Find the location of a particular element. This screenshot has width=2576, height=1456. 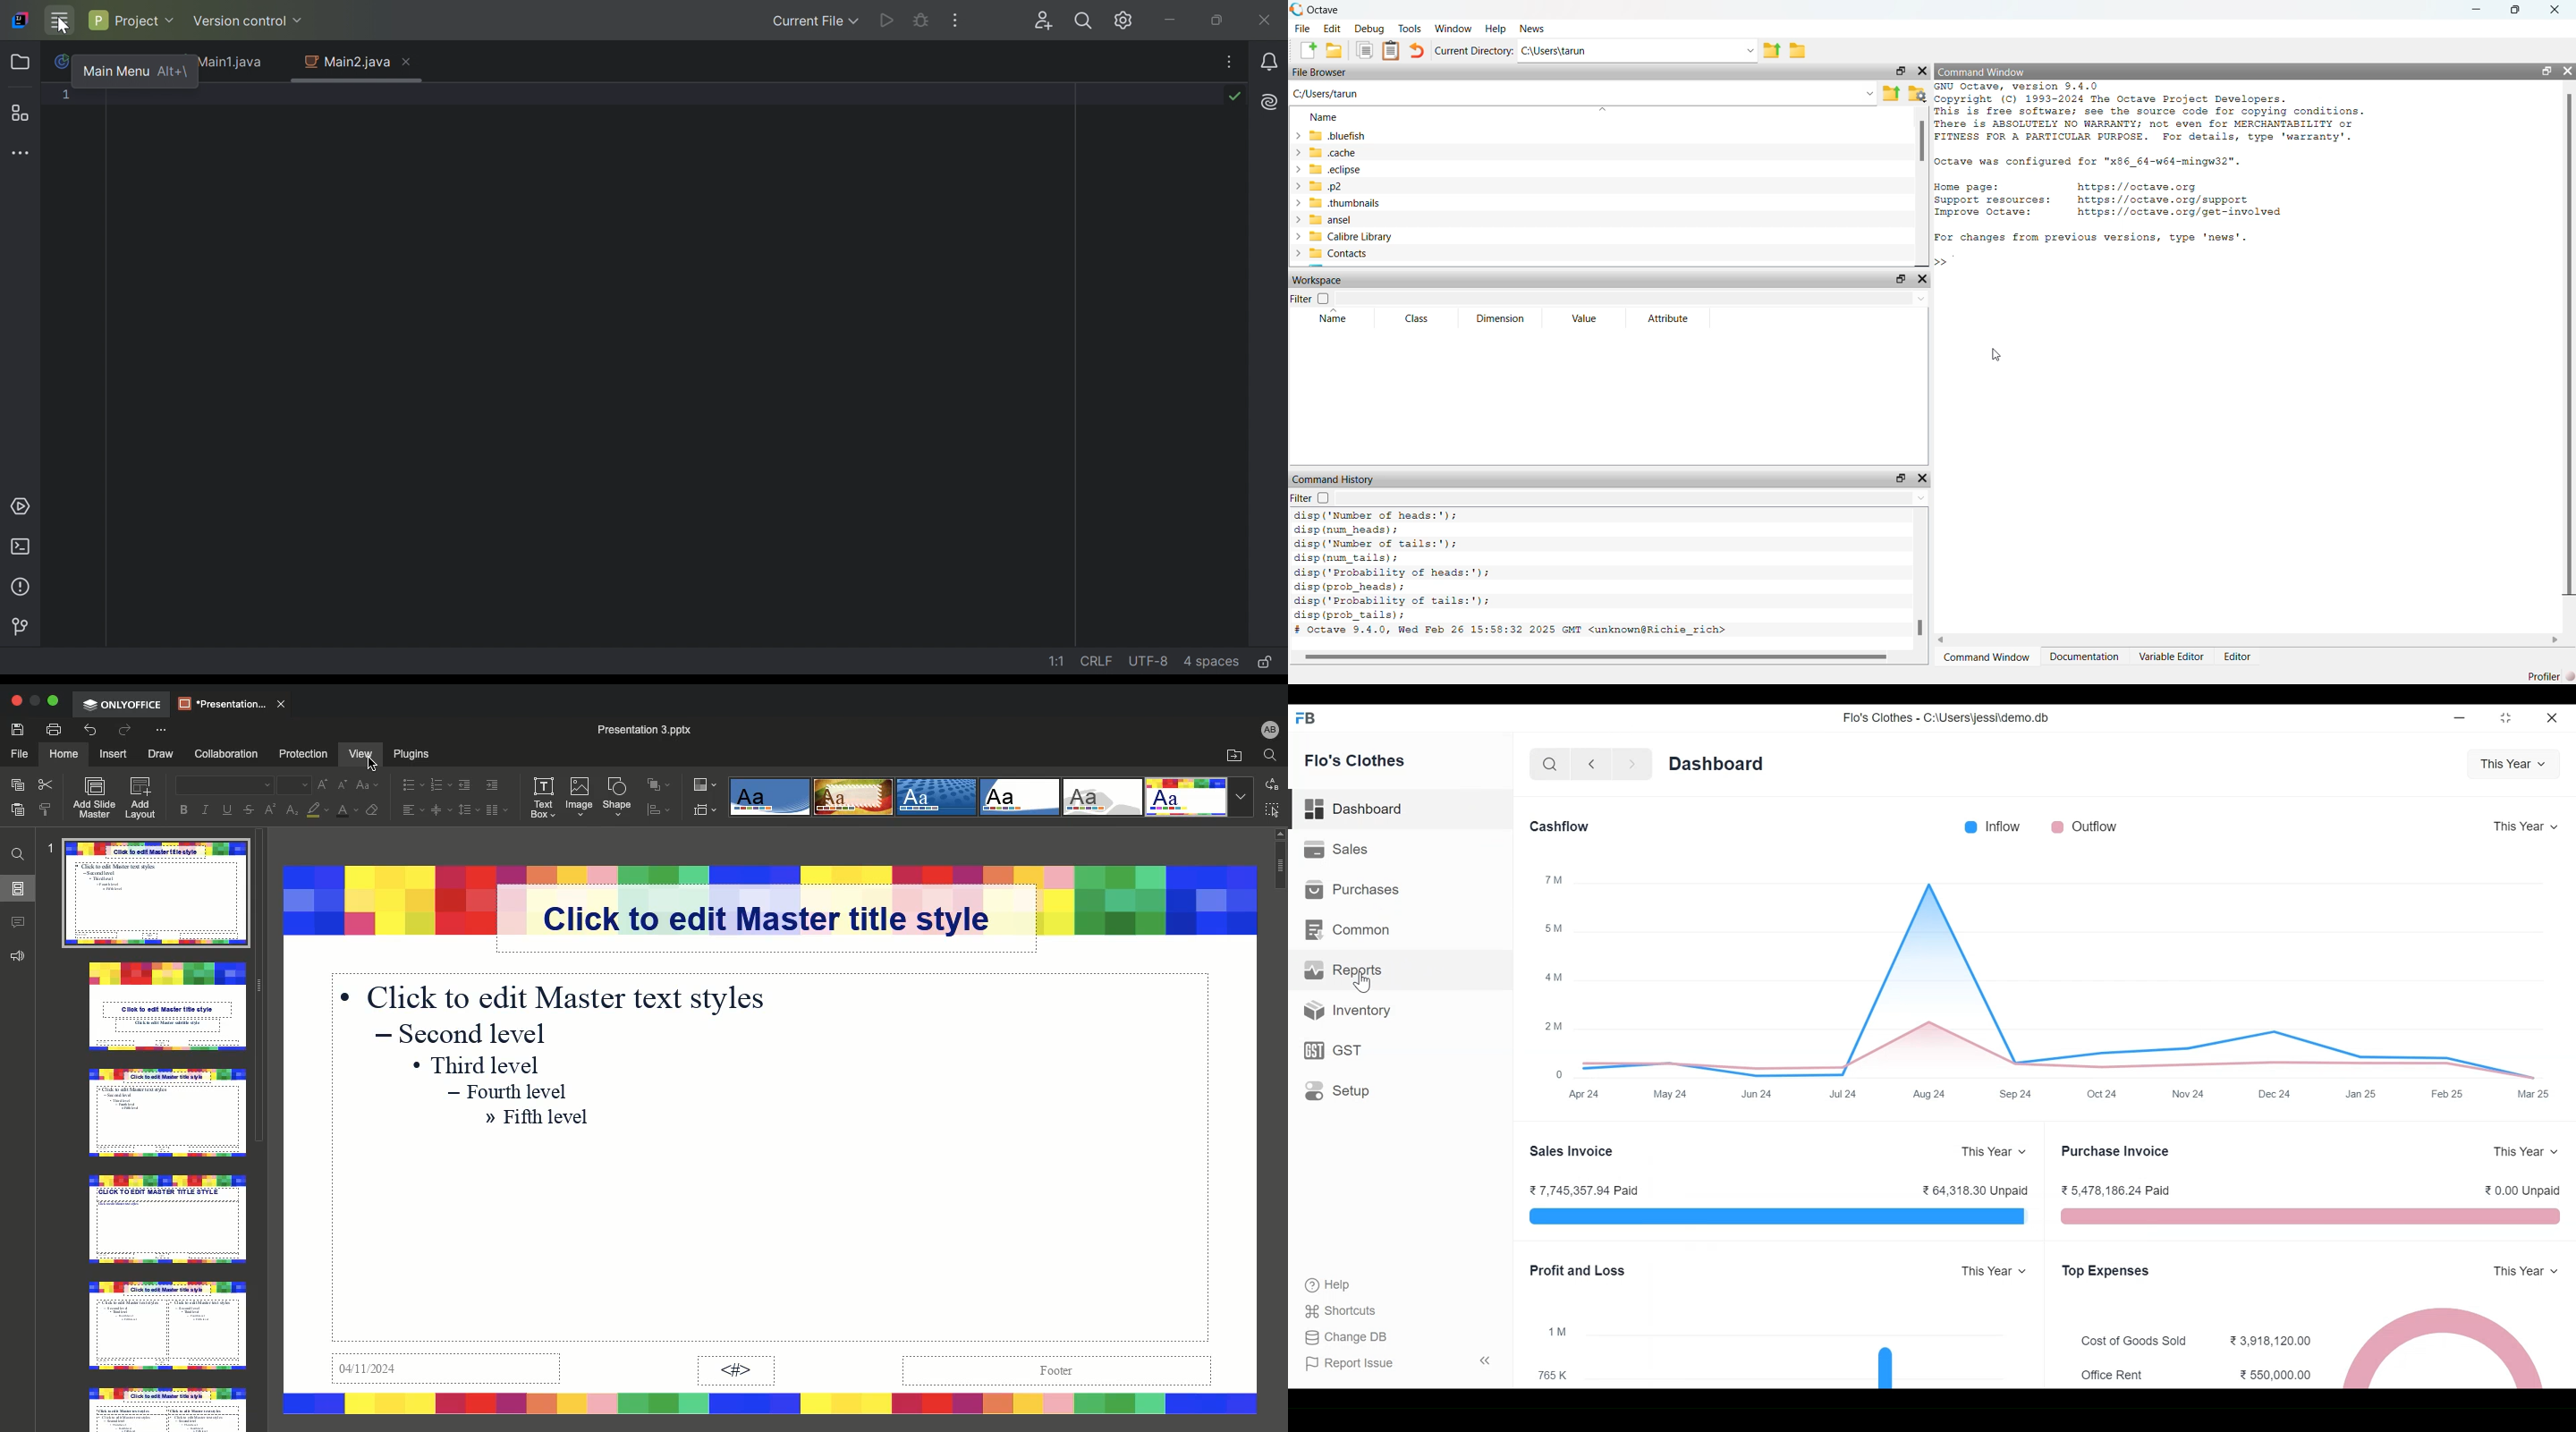

sales is located at coordinates (1338, 849).